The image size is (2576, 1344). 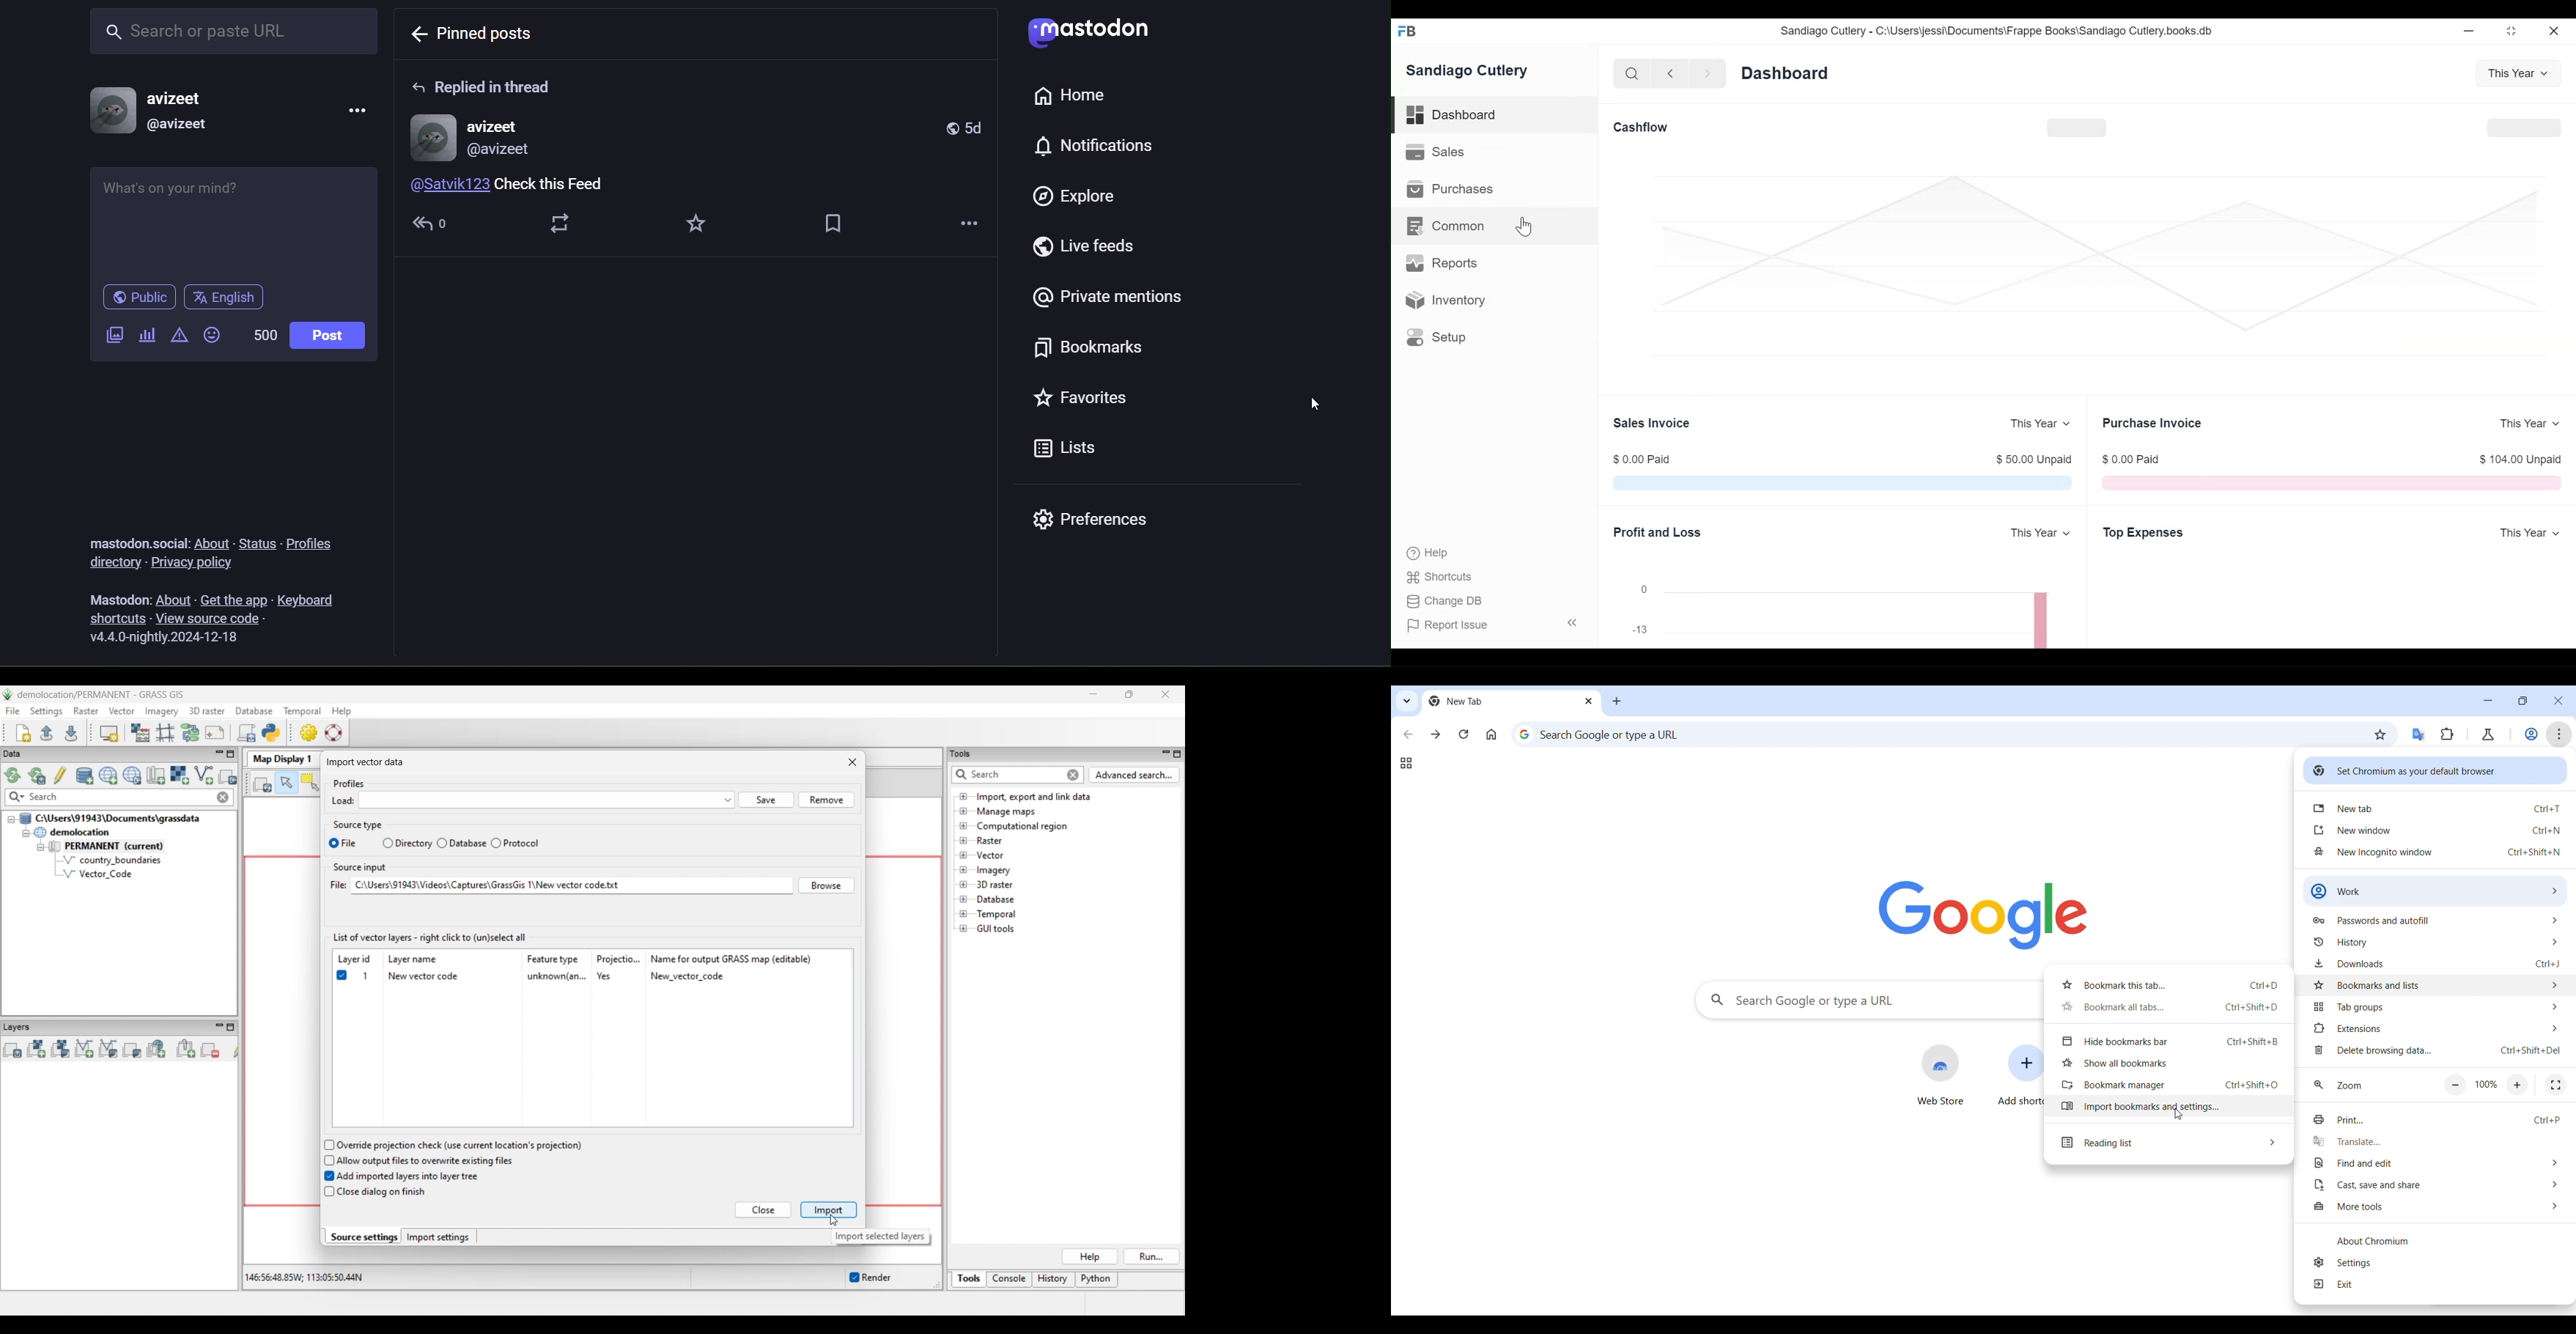 I want to click on cursor, so click(x=1315, y=405).